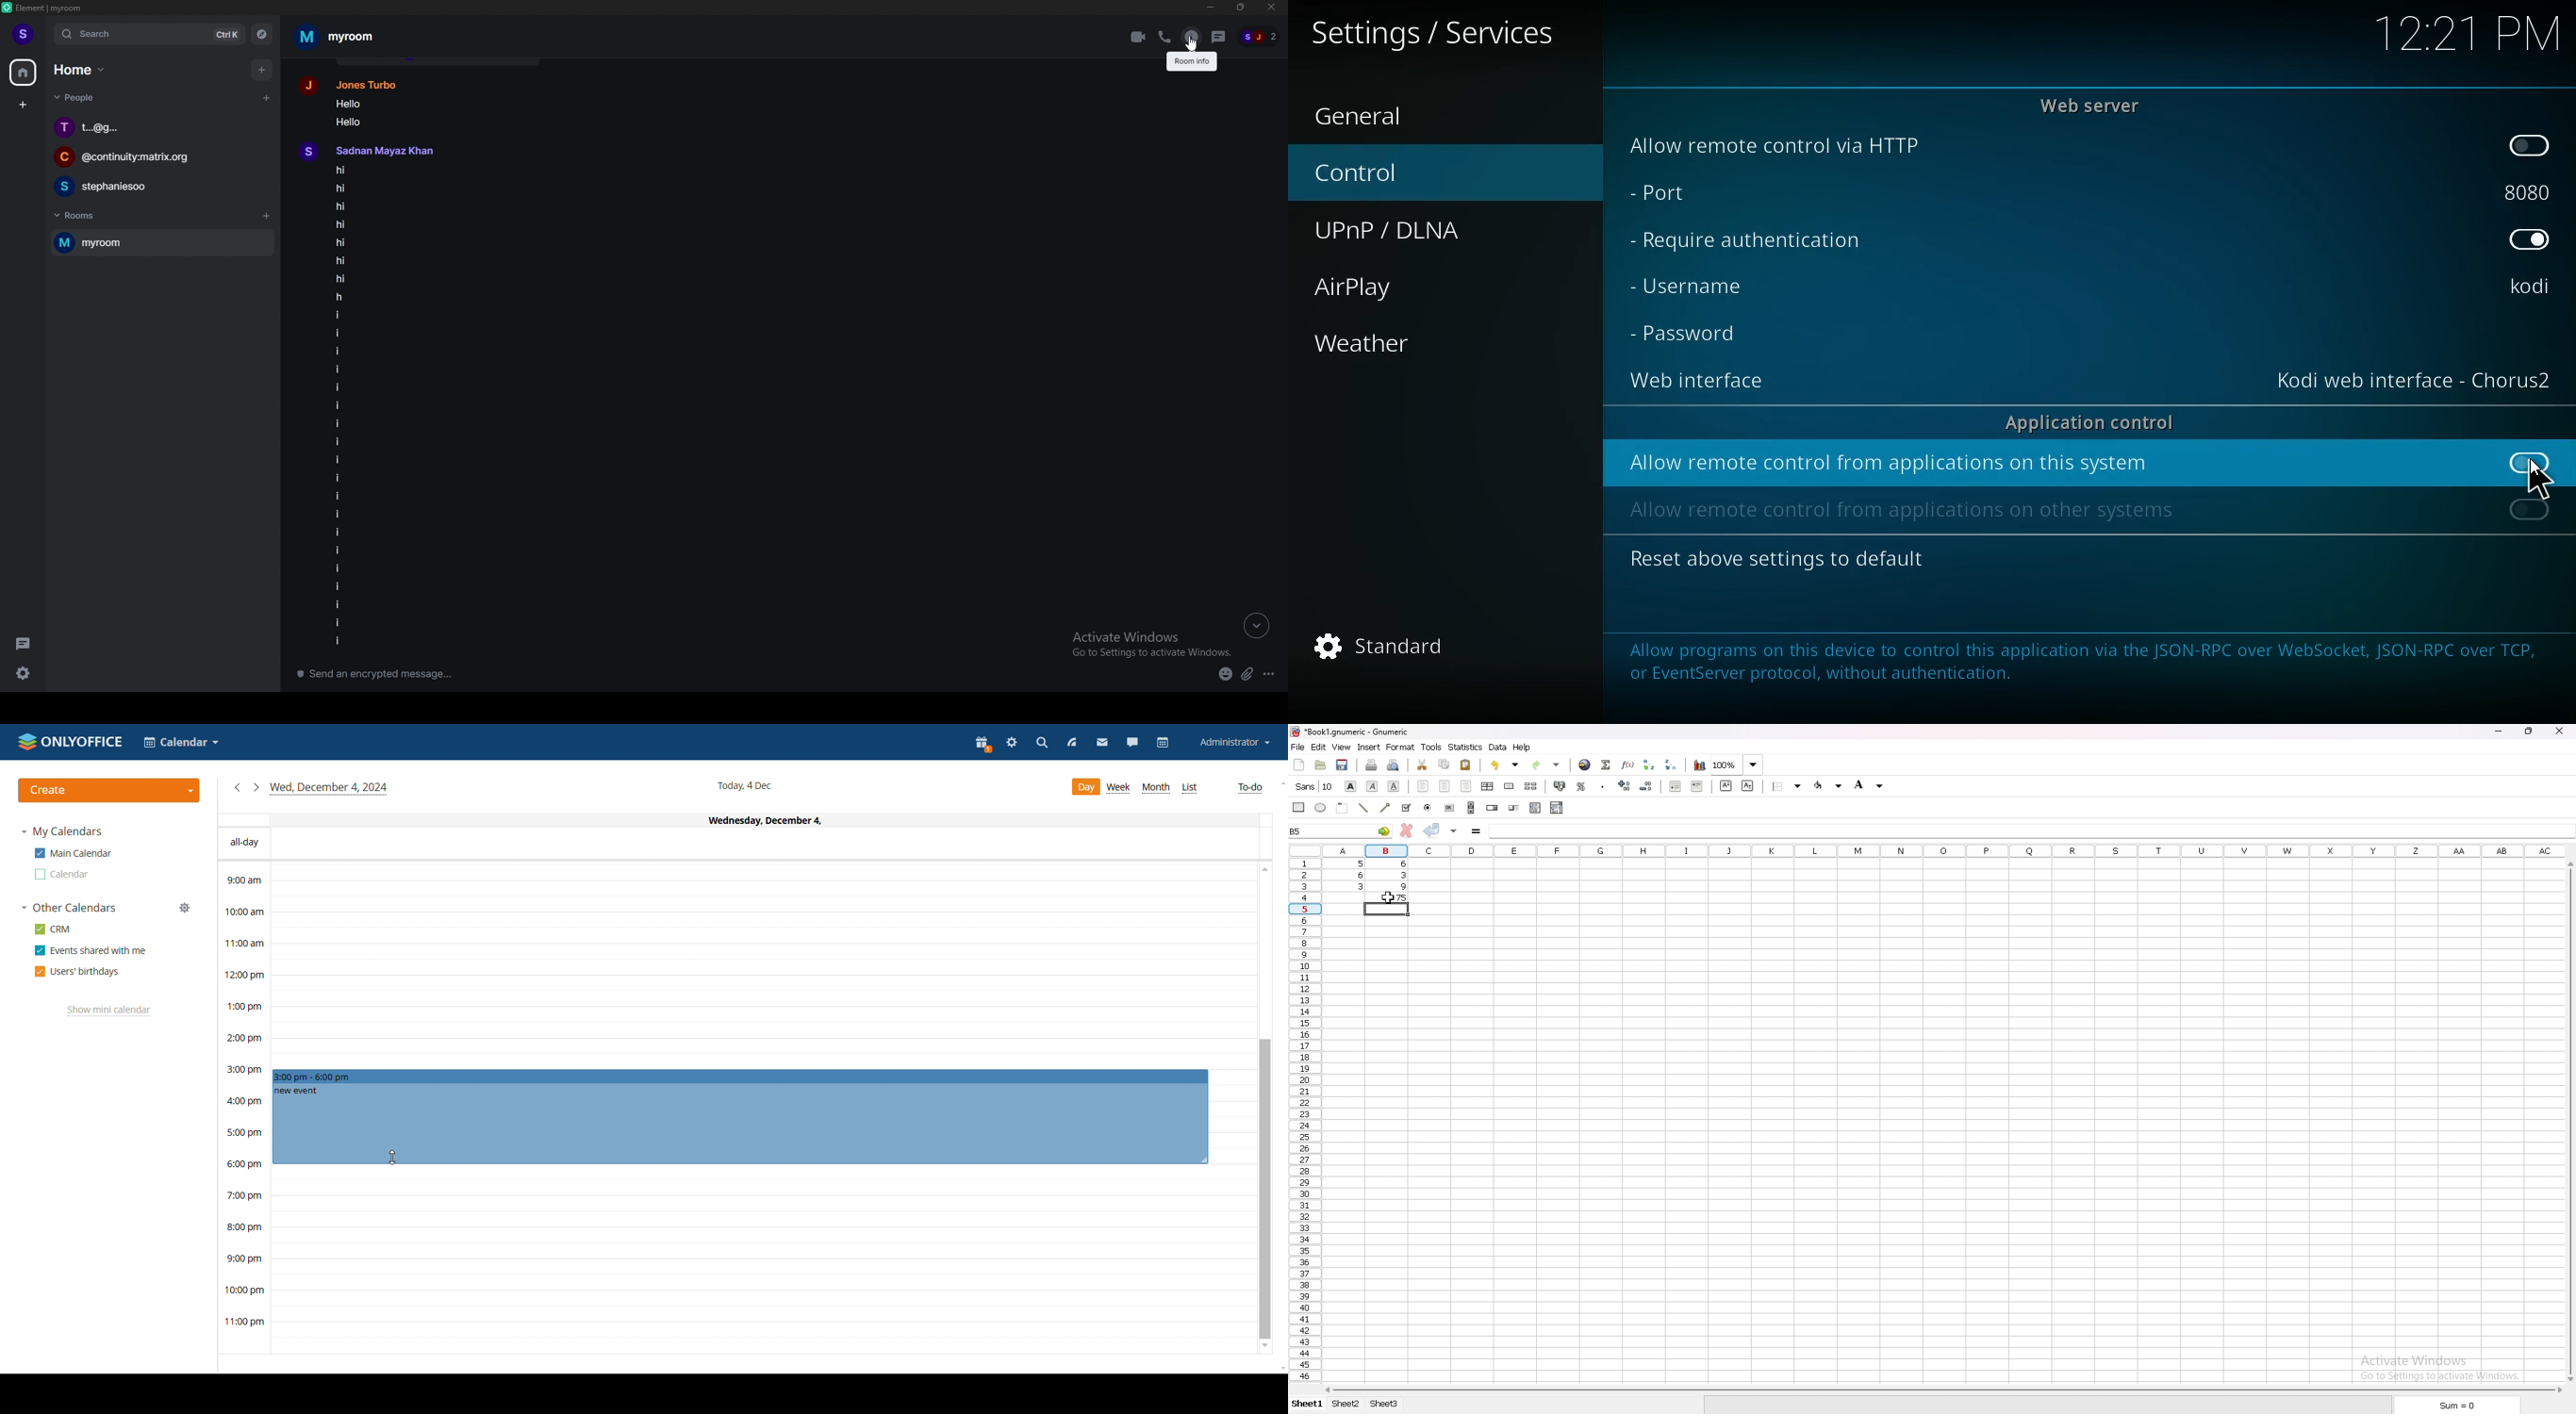 Image resolution: width=2576 pixels, height=1428 pixels. What do you see at coordinates (1648, 764) in the screenshot?
I see `sort ascending` at bounding box center [1648, 764].